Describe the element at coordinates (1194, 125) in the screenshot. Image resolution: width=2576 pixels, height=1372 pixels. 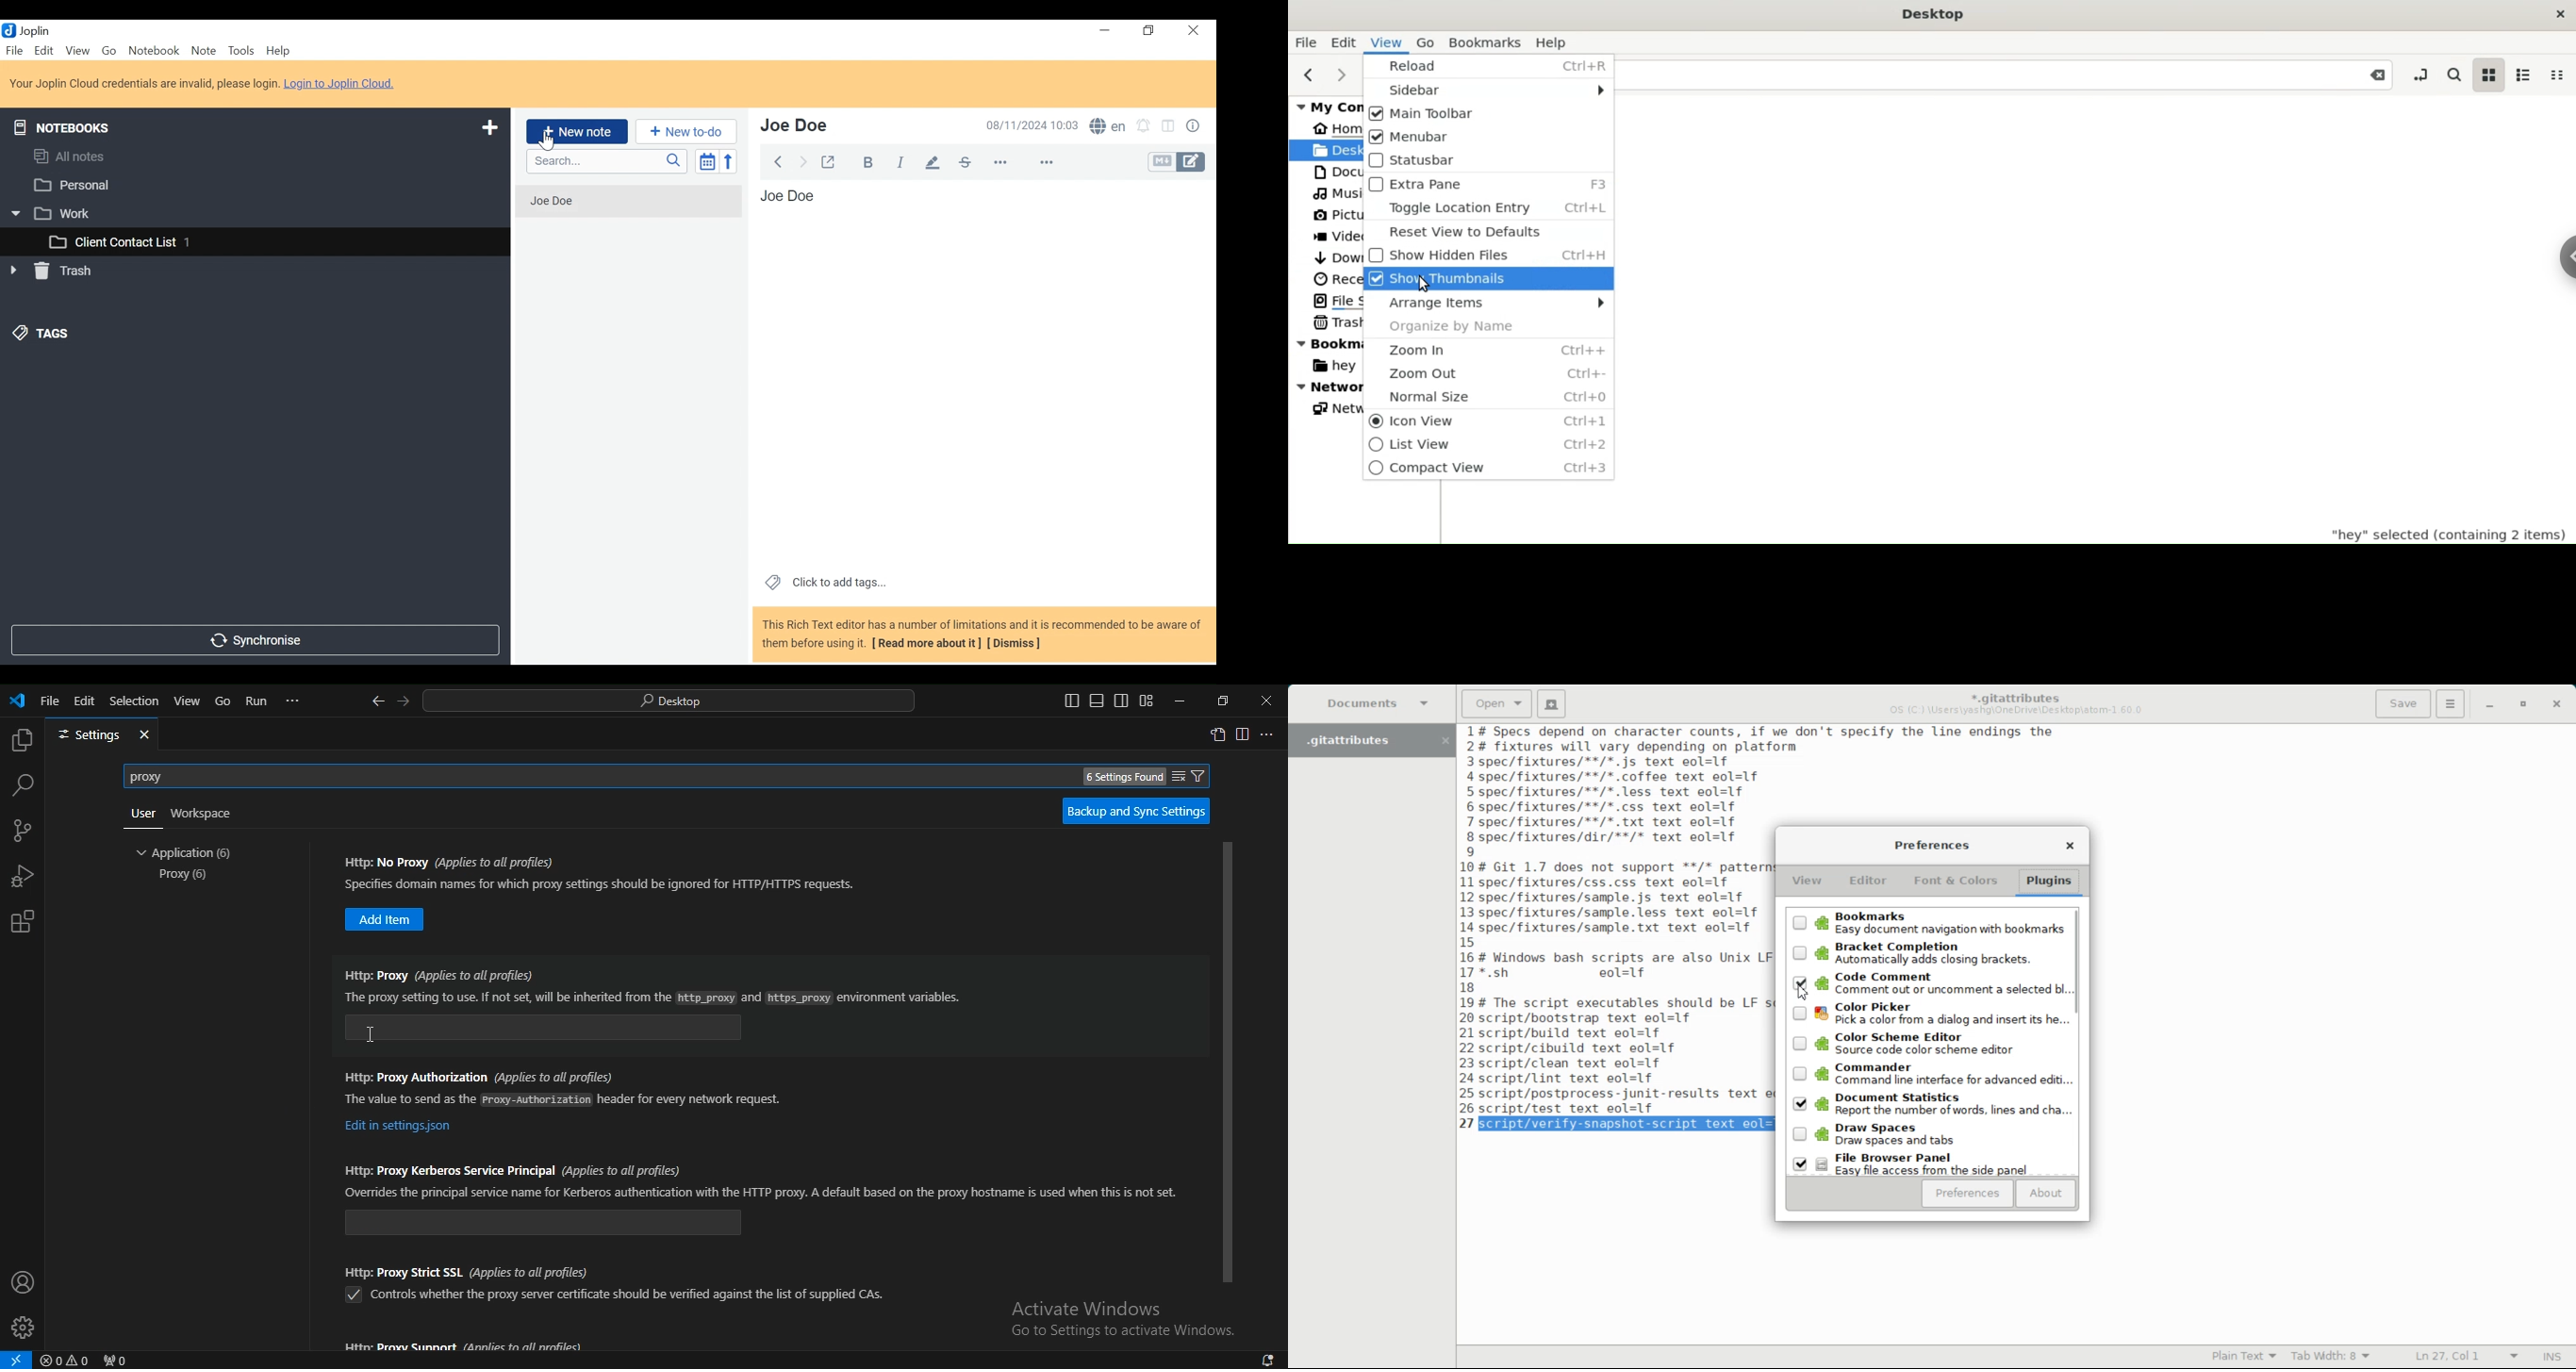
I see `Note Properties` at that location.